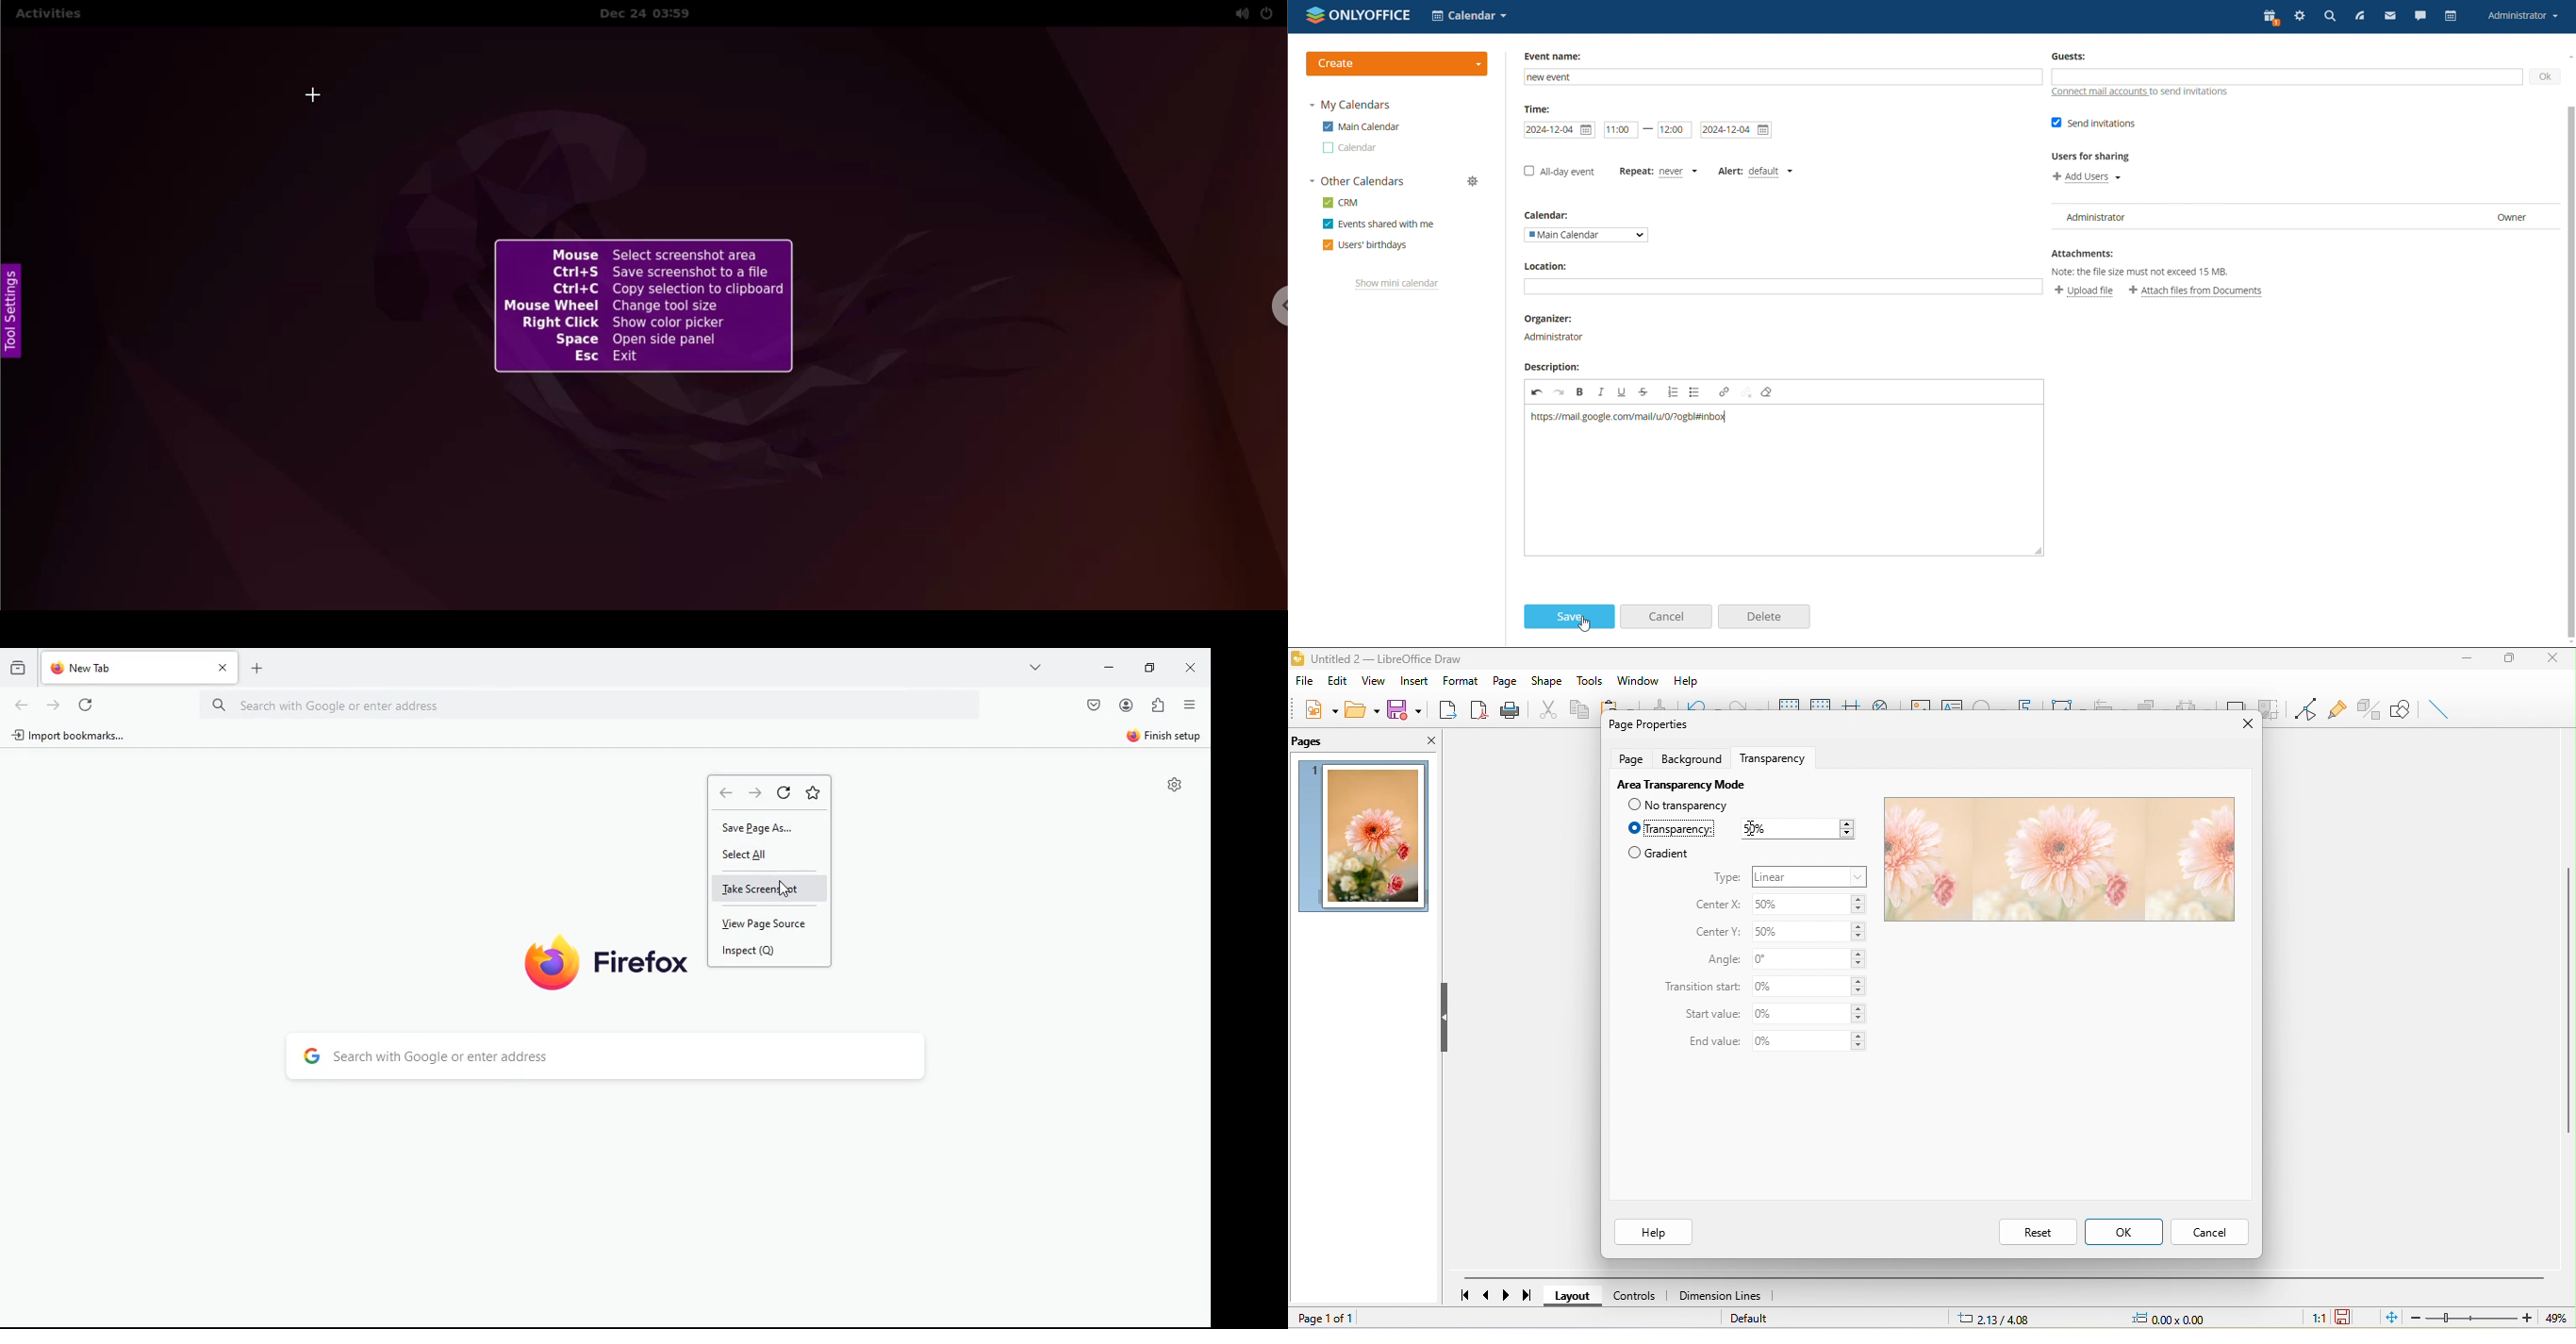 The image size is (2576, 1344). What do you see at coordinates (1703, 988) in the screenshot?
I see `transition start` at bounding box center [1703, 988].